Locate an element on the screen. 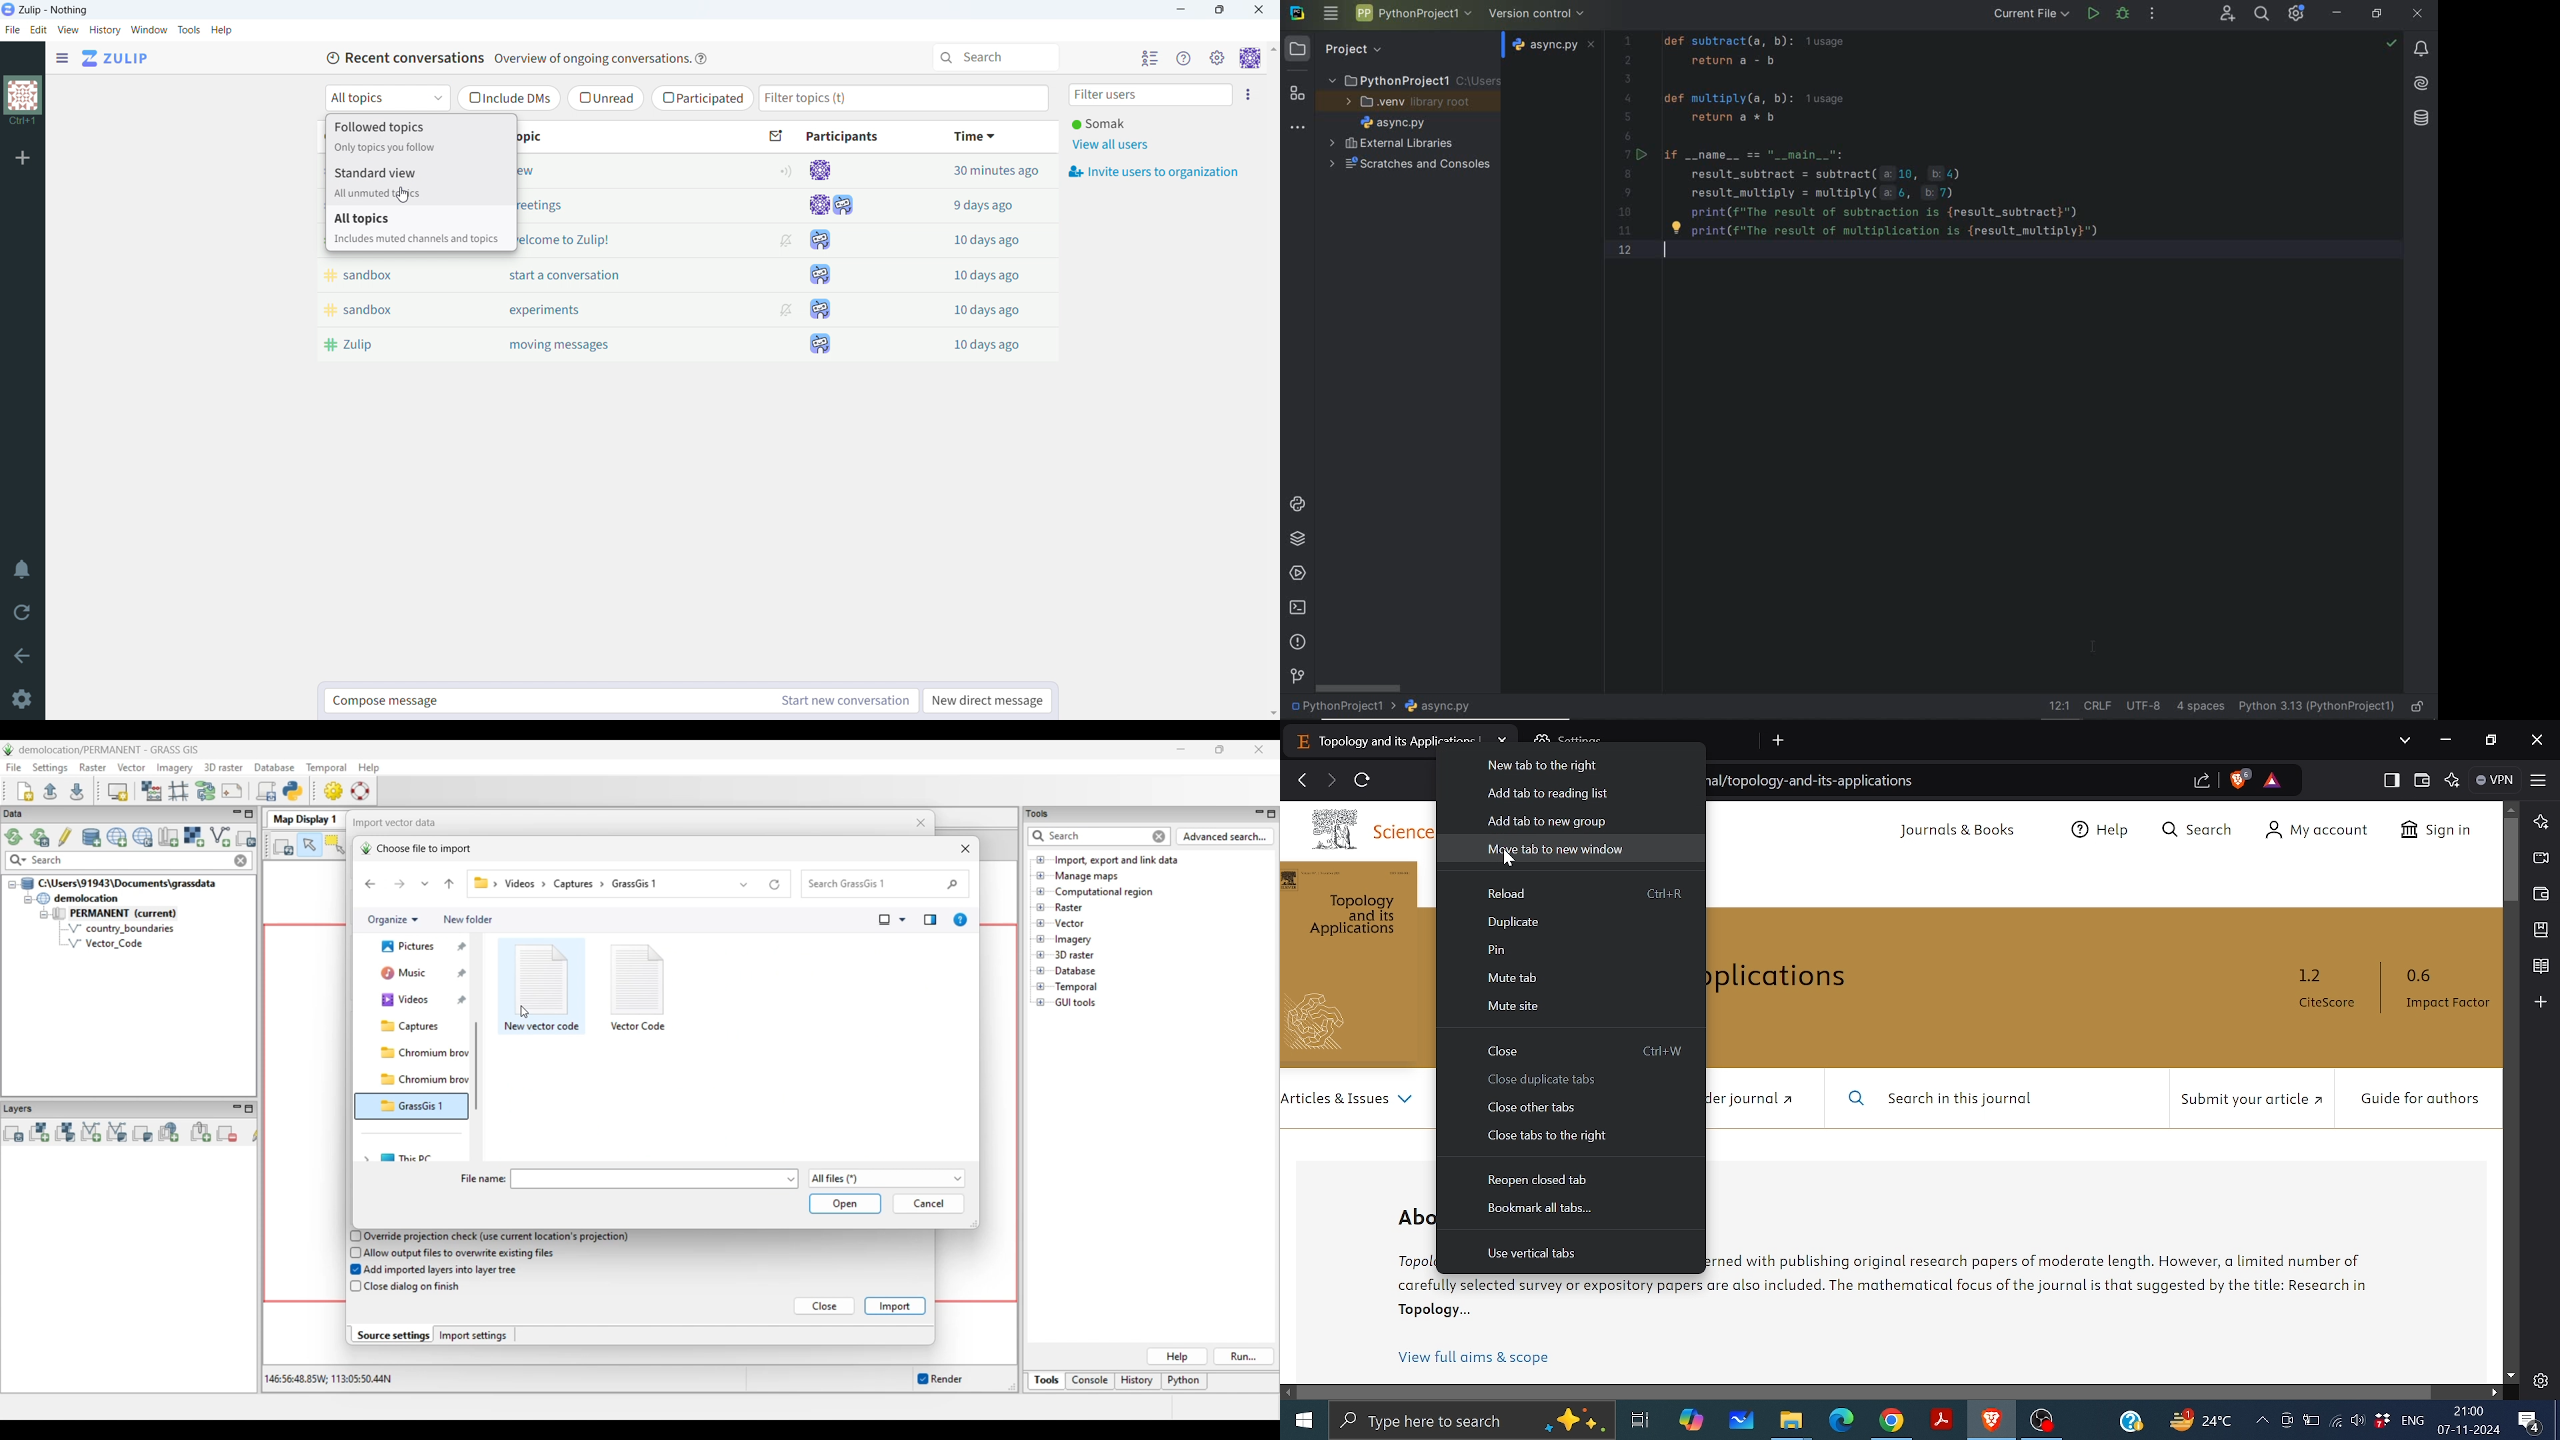 The height and width of the screenshot is (1456, 2576). cursor is located at coordinates (403, 195).